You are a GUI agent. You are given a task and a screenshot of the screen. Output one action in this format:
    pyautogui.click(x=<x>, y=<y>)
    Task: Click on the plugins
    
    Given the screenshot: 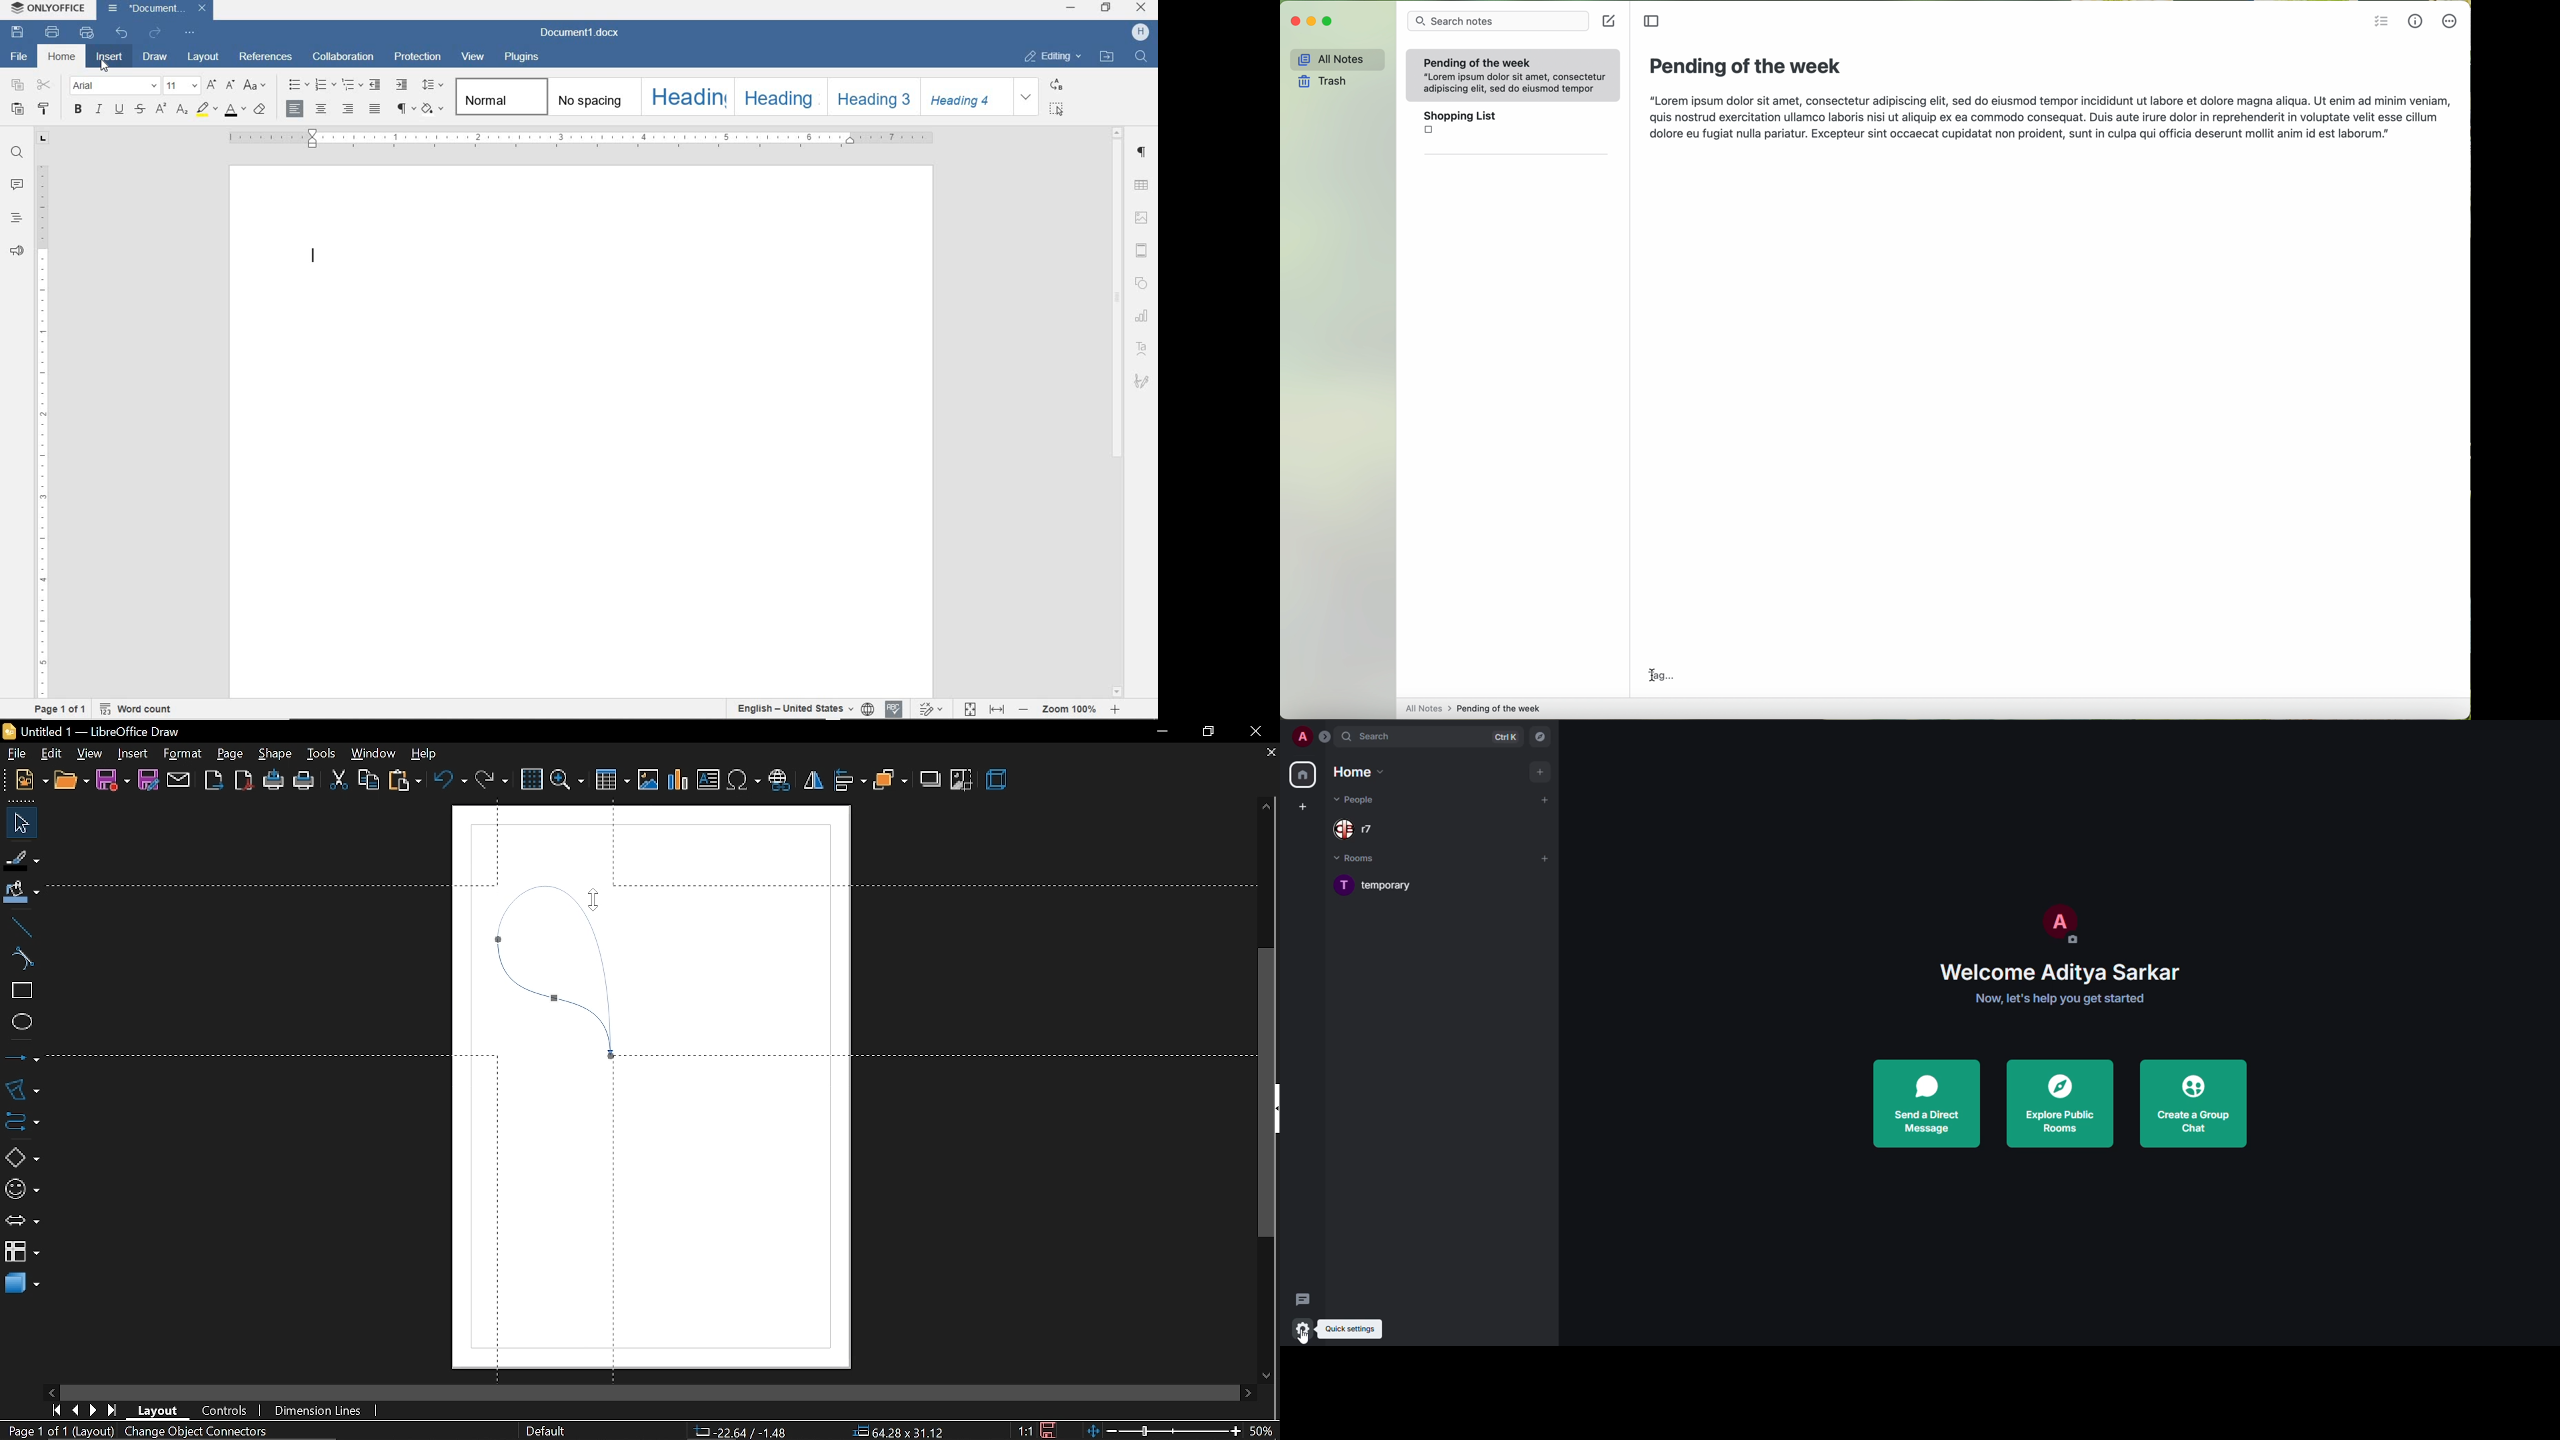 What is the action you would take?
    pyautogui.click(x=523, y=59)
    